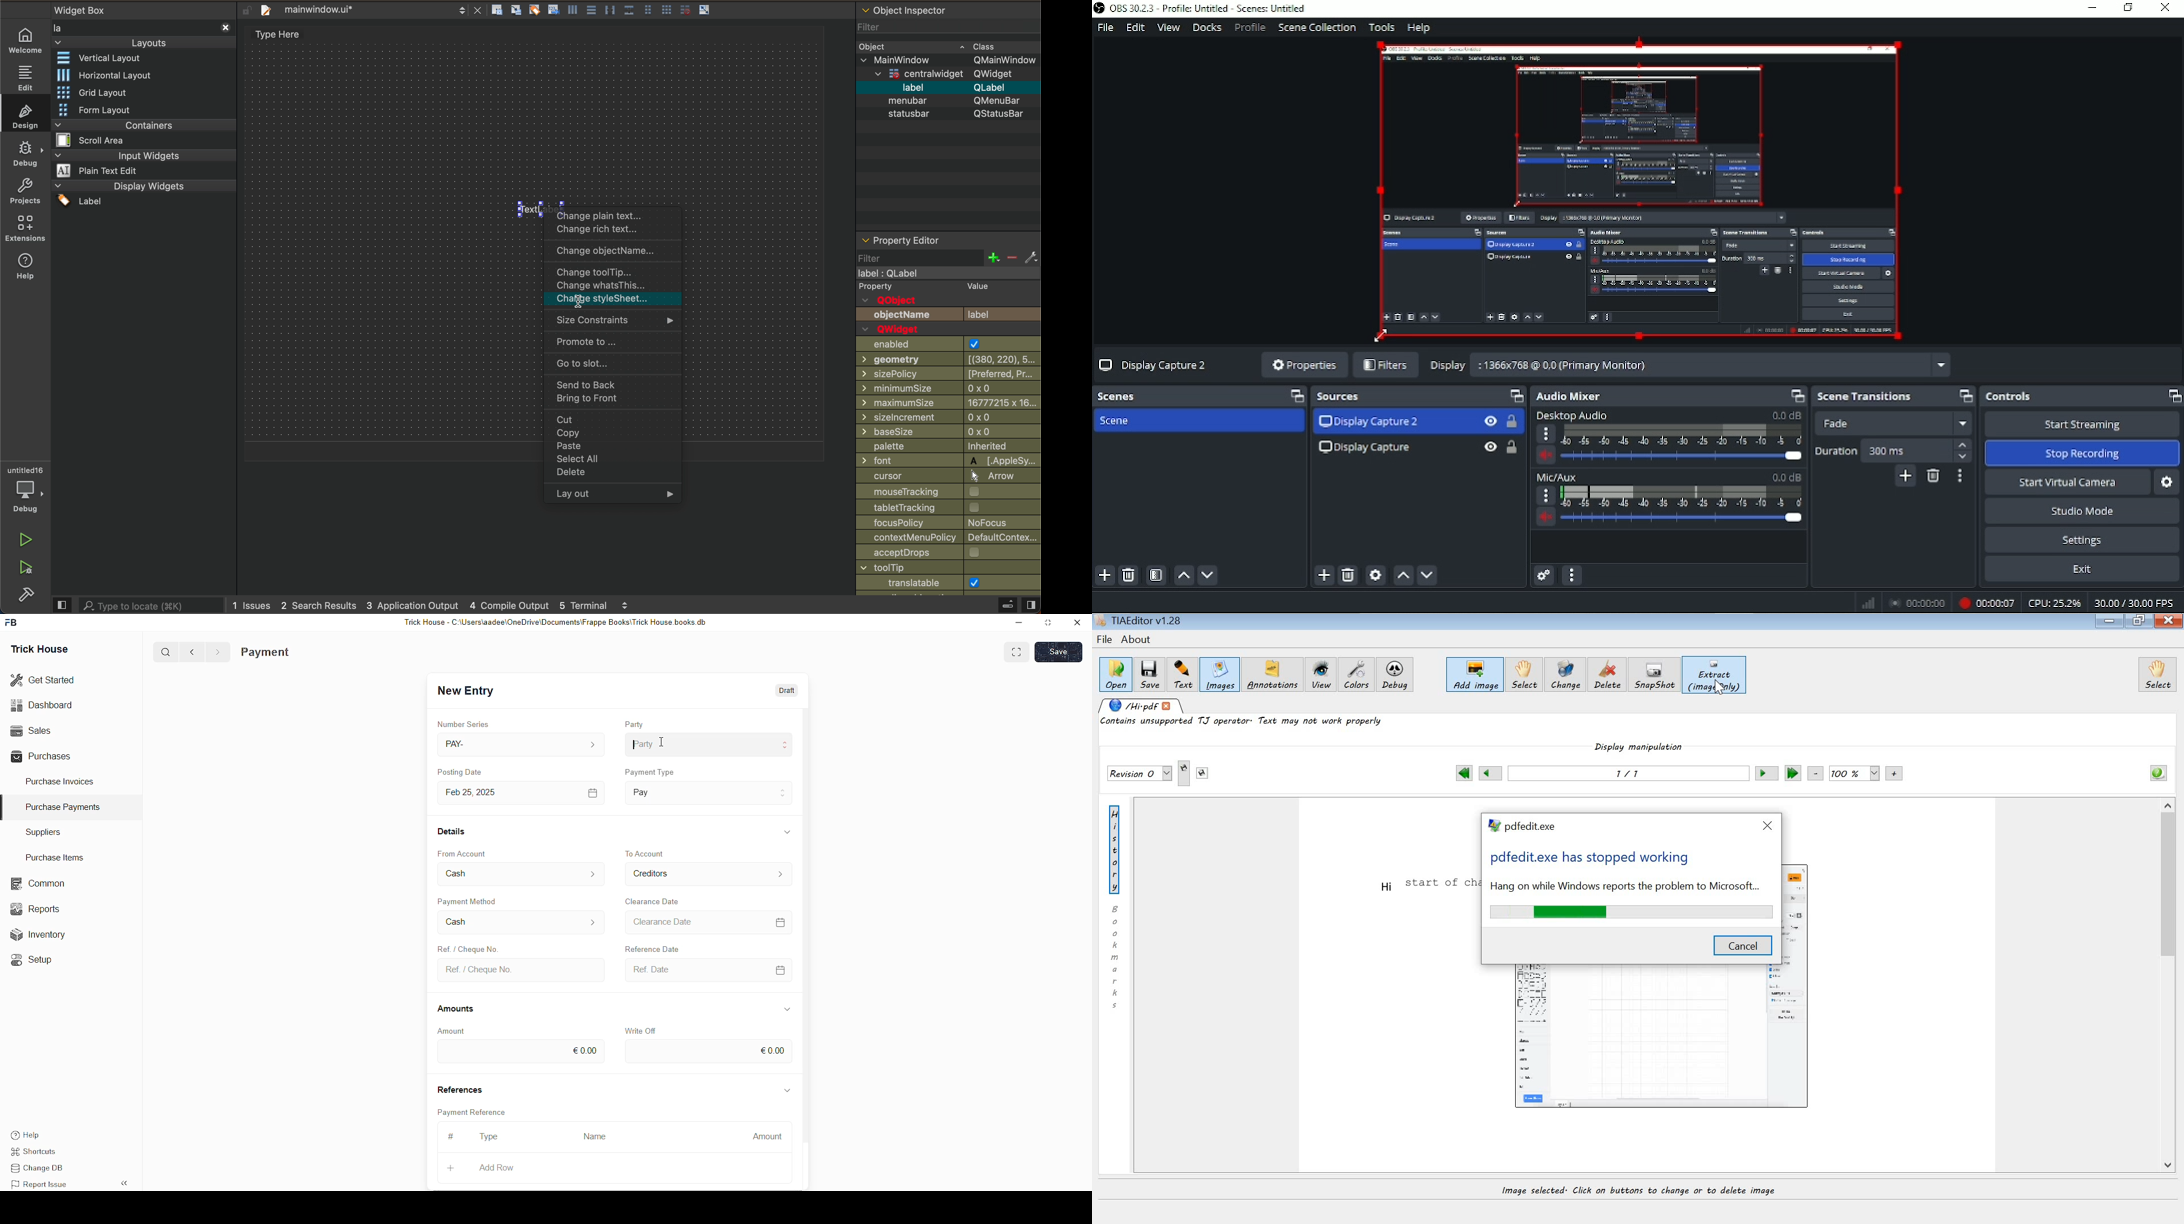 This screenshot has height=1232, width=2184. What do you see at coordinates (783, 921) in the screenshot?
I see `=` at bounding box center [783, 921].